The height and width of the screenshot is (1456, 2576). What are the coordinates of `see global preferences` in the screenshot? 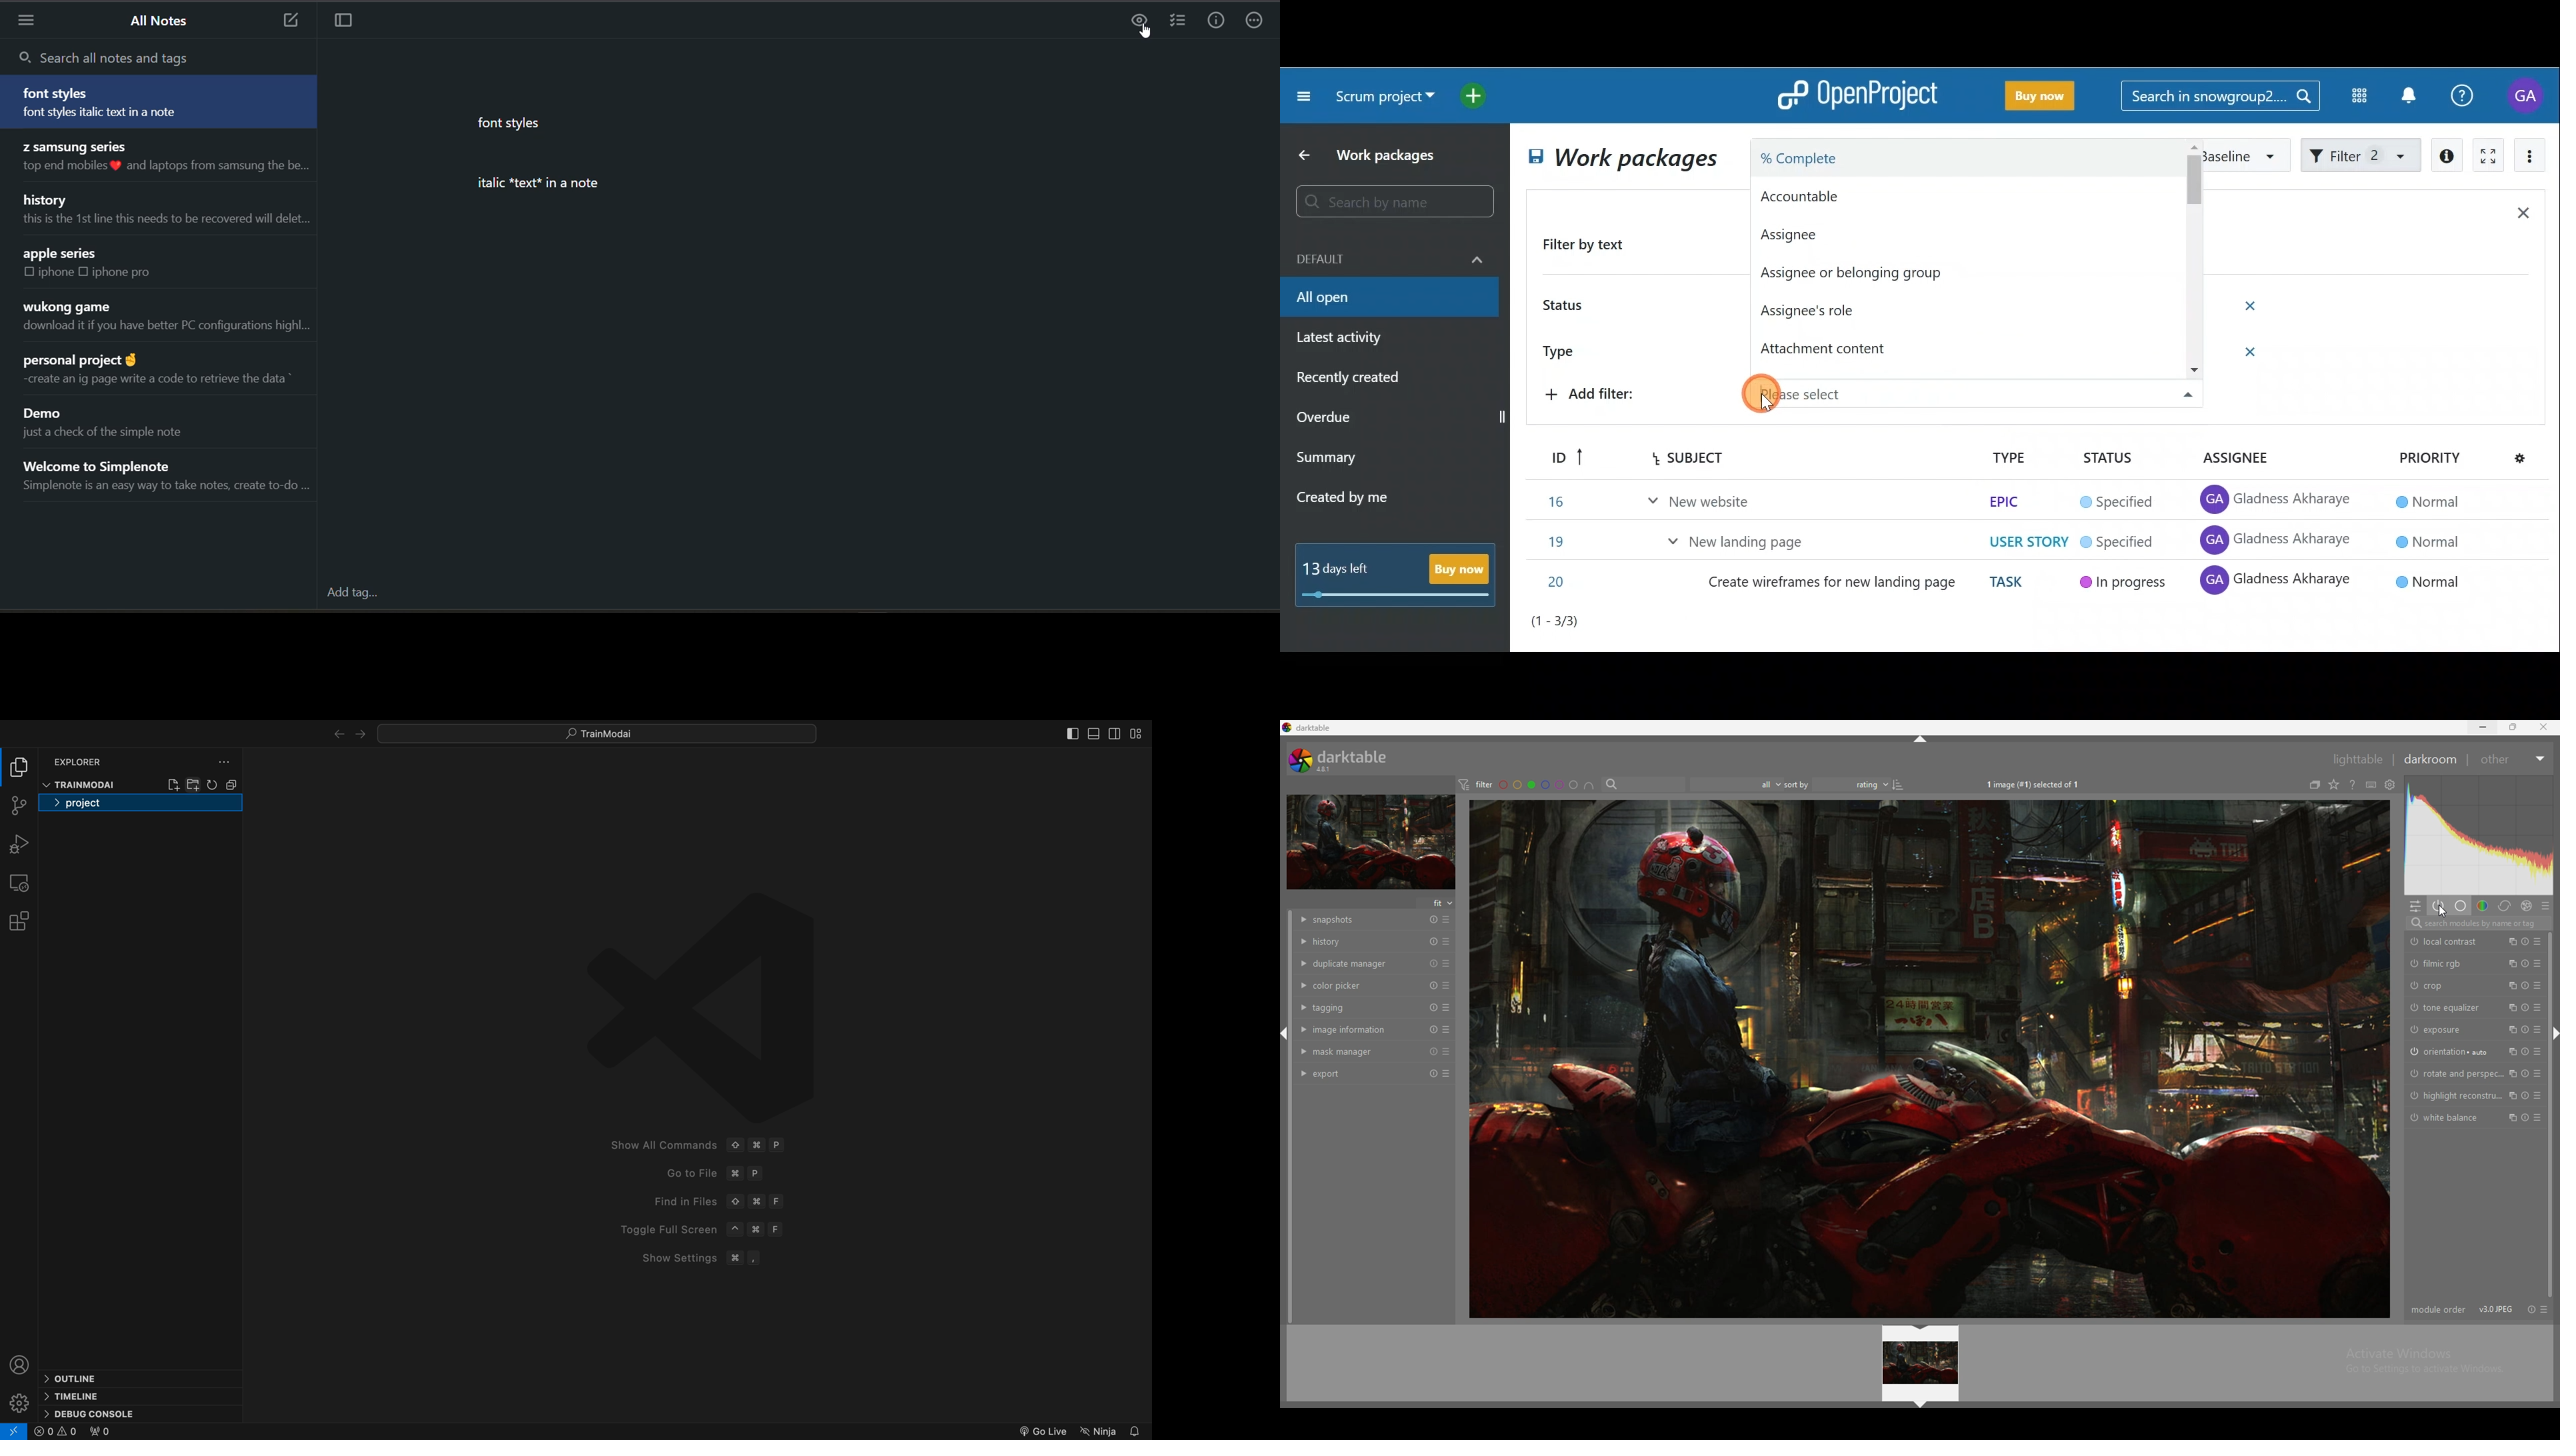 It's located at (2390, 784).